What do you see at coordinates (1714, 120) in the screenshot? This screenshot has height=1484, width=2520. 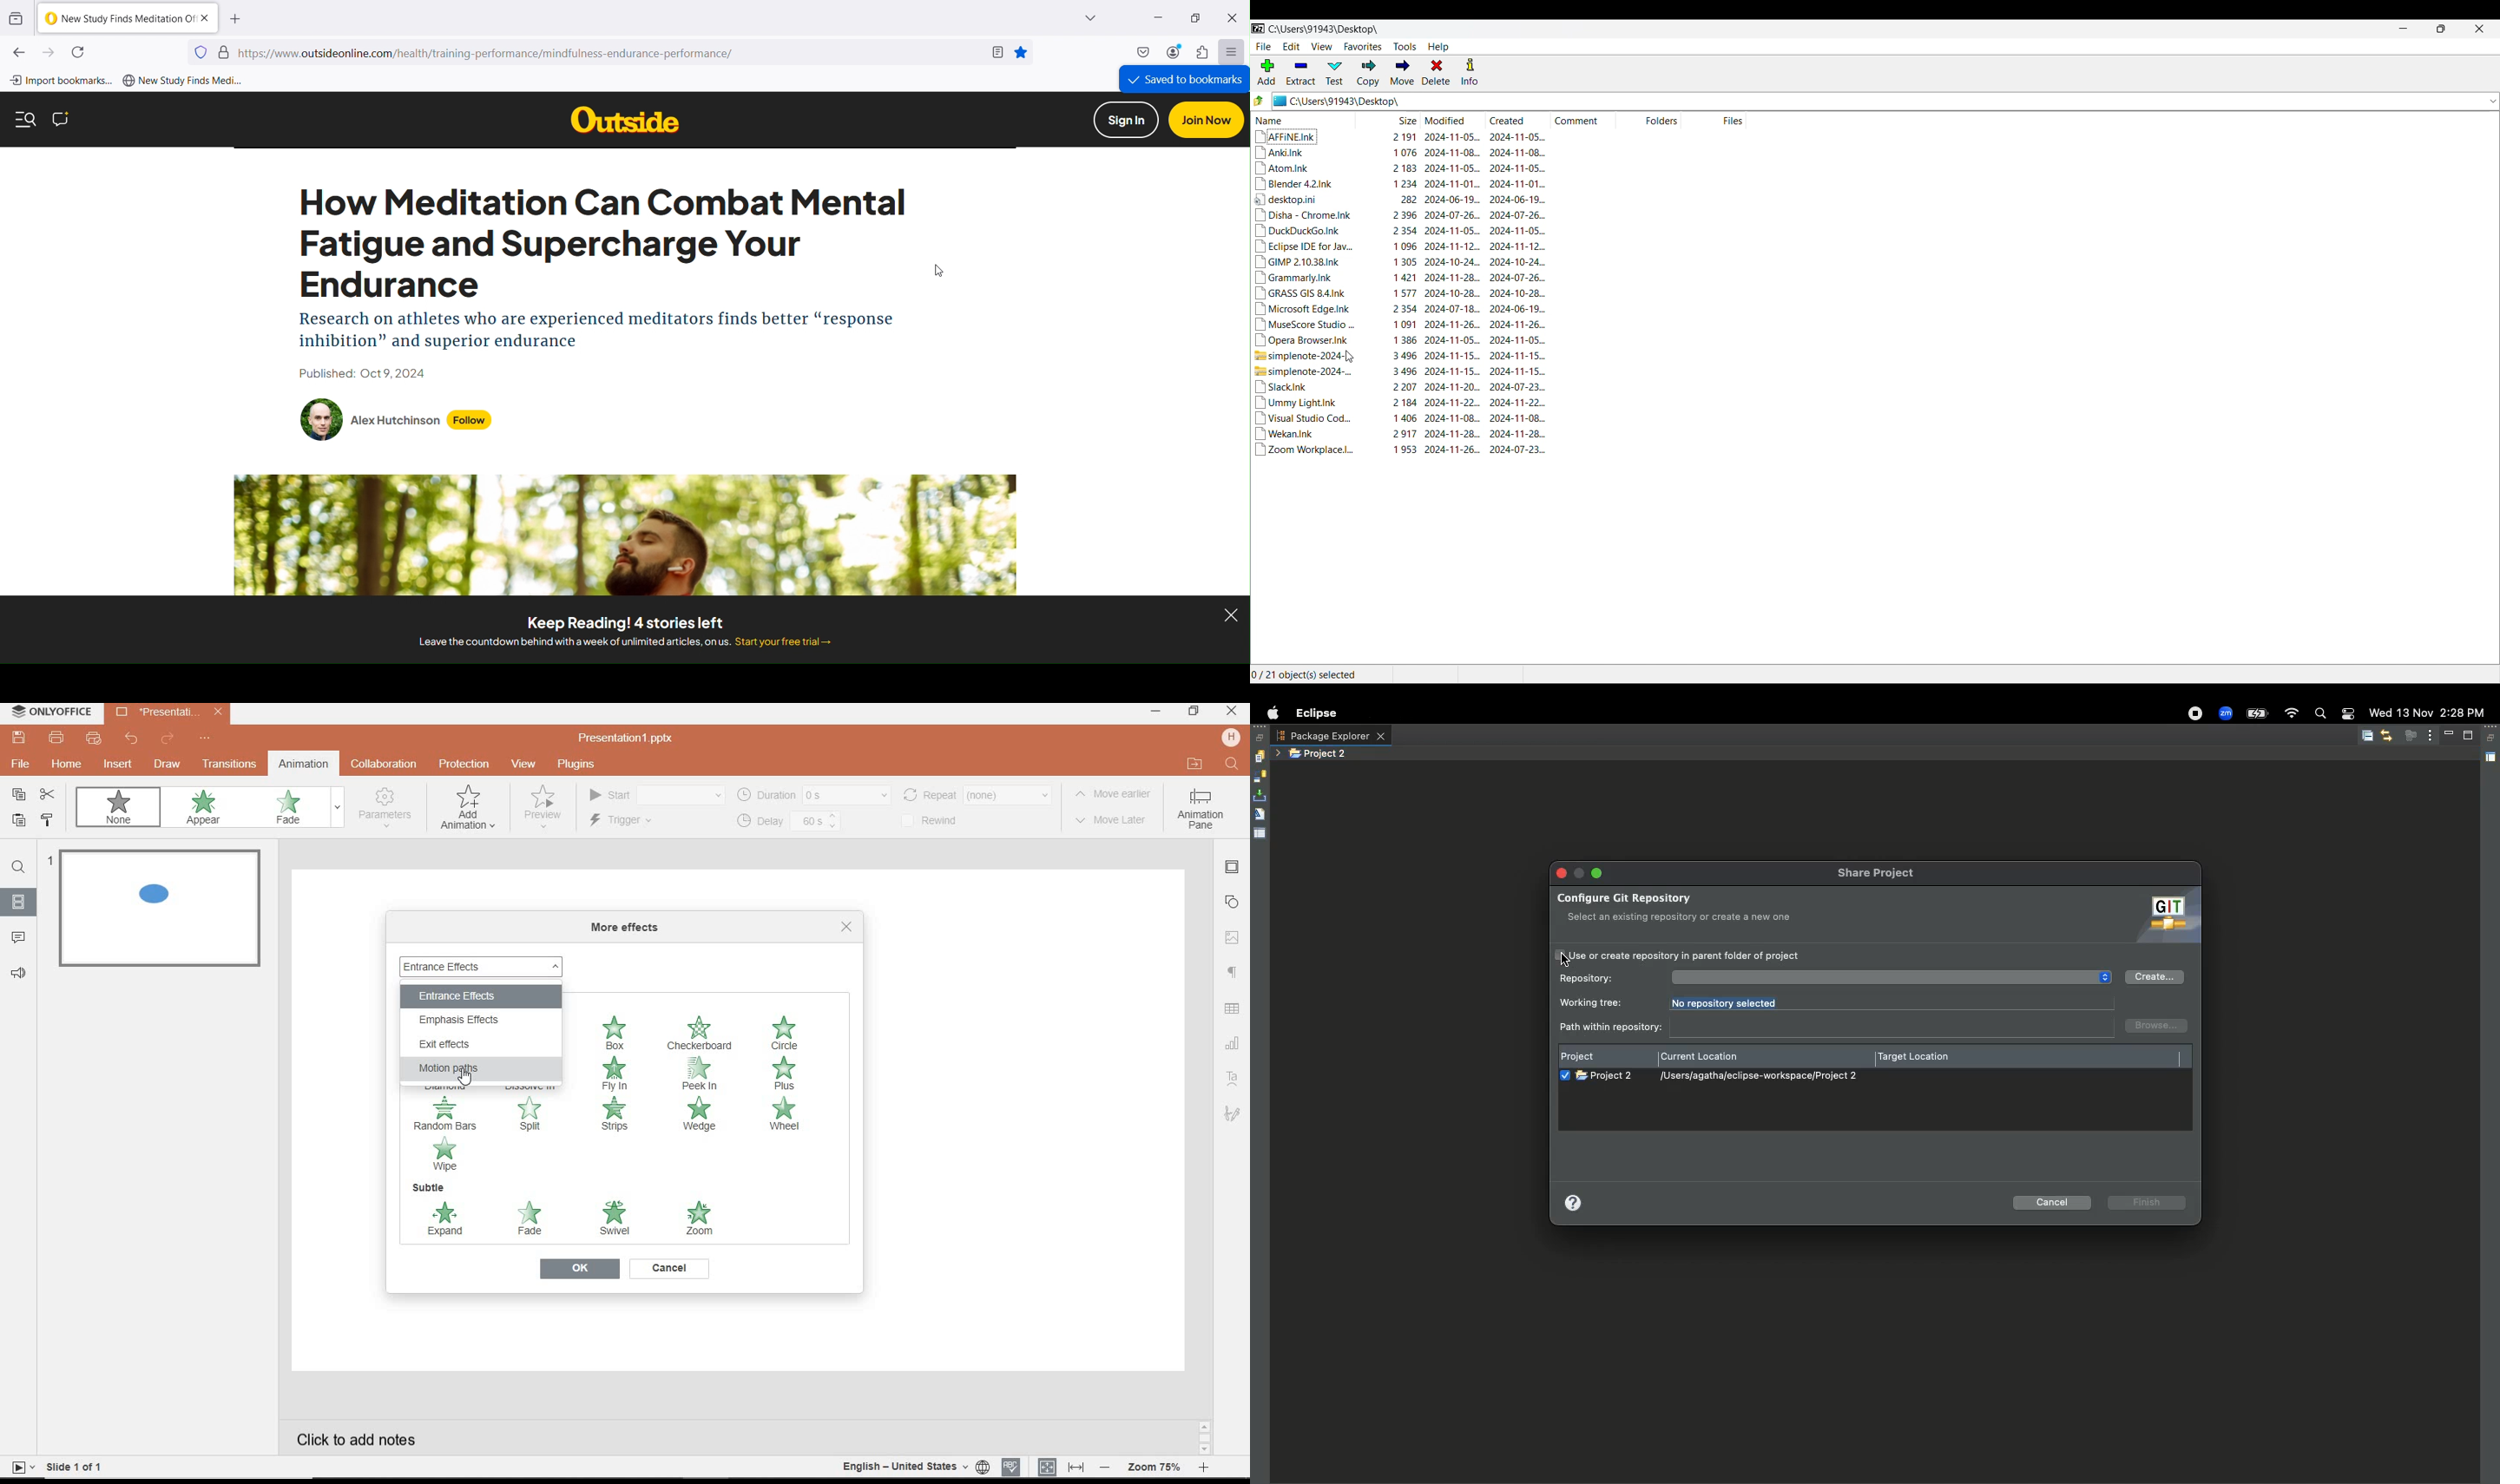 I see `Files` at bounding box center [1714, 120].